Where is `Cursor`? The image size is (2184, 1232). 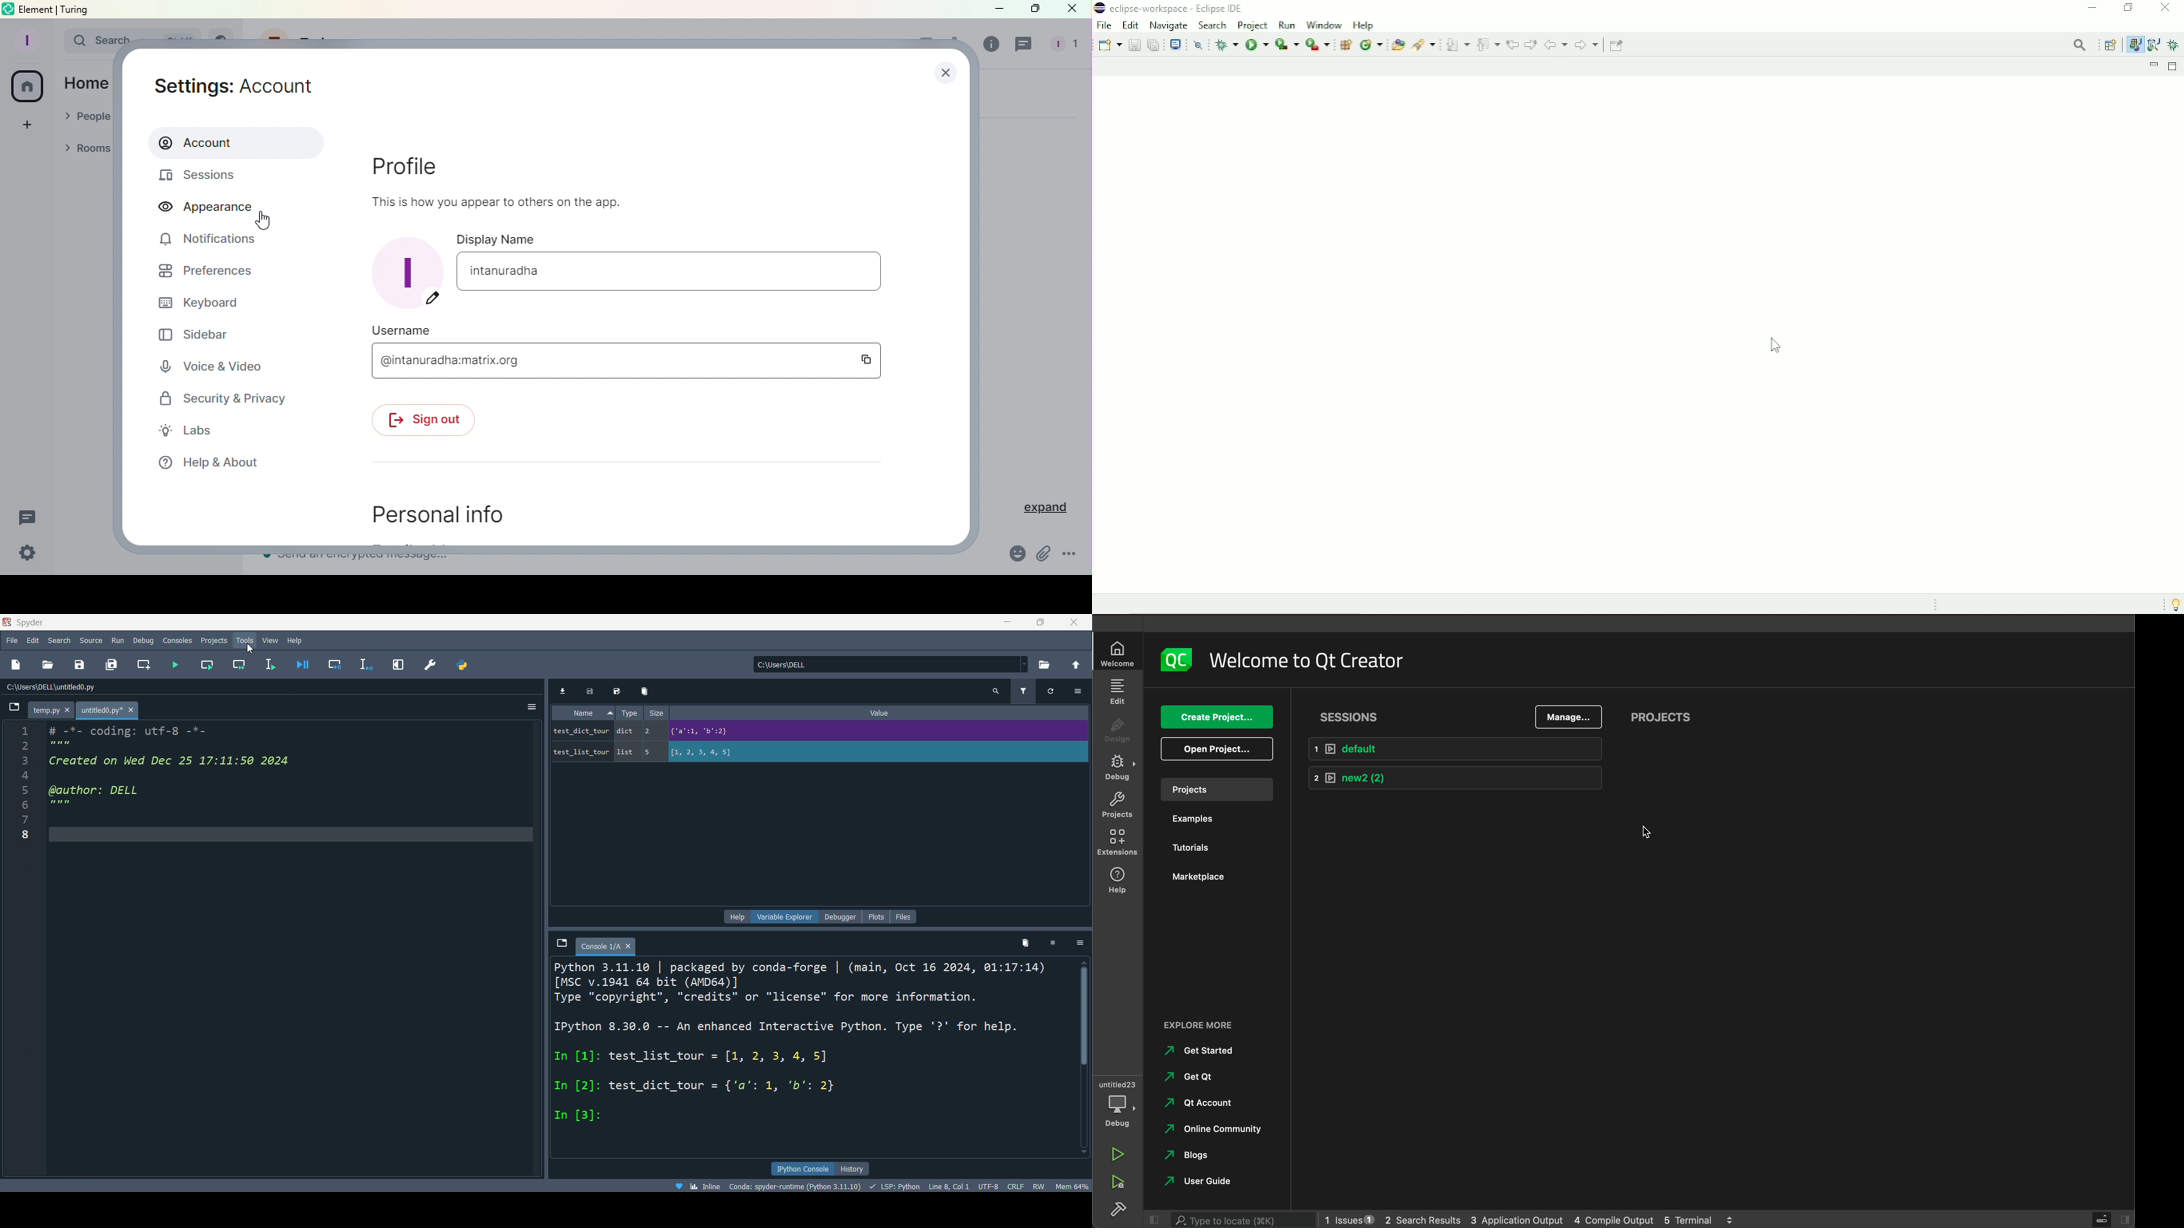
Cursor is located at coordinates (1776, 344).